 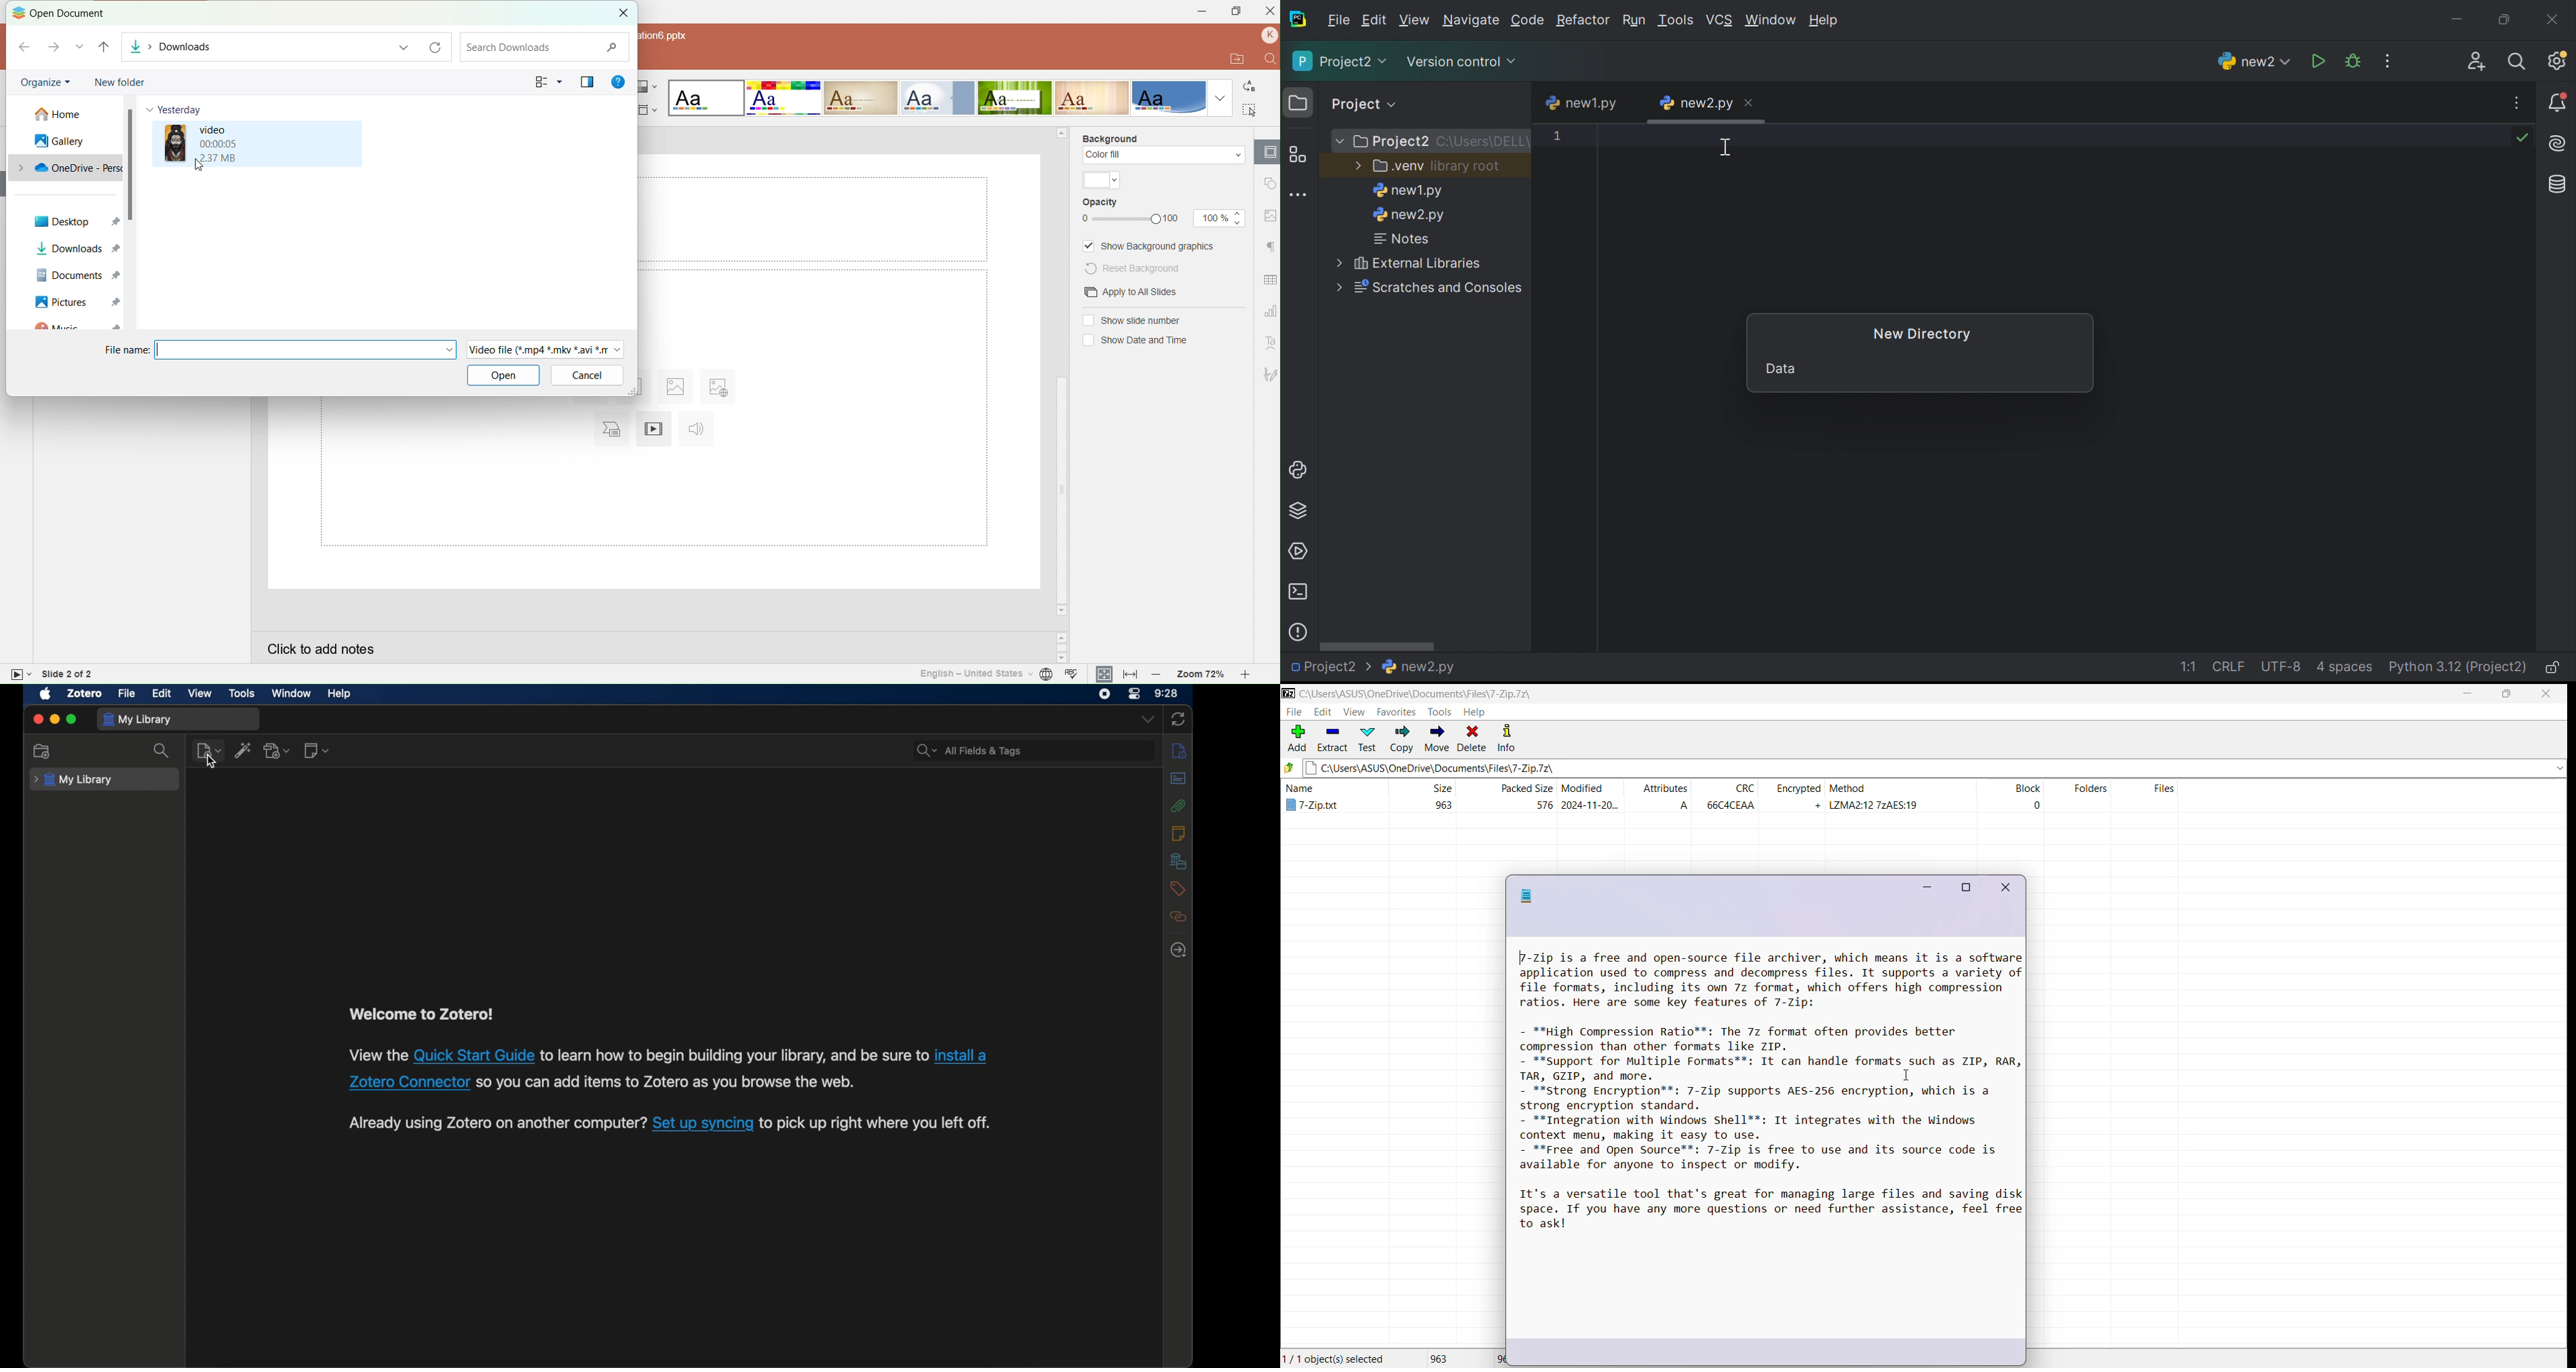 What do you see at coordinates (1047, 675) in the screenshot?
I see `Set document language` at bounding box center [1047, 675].